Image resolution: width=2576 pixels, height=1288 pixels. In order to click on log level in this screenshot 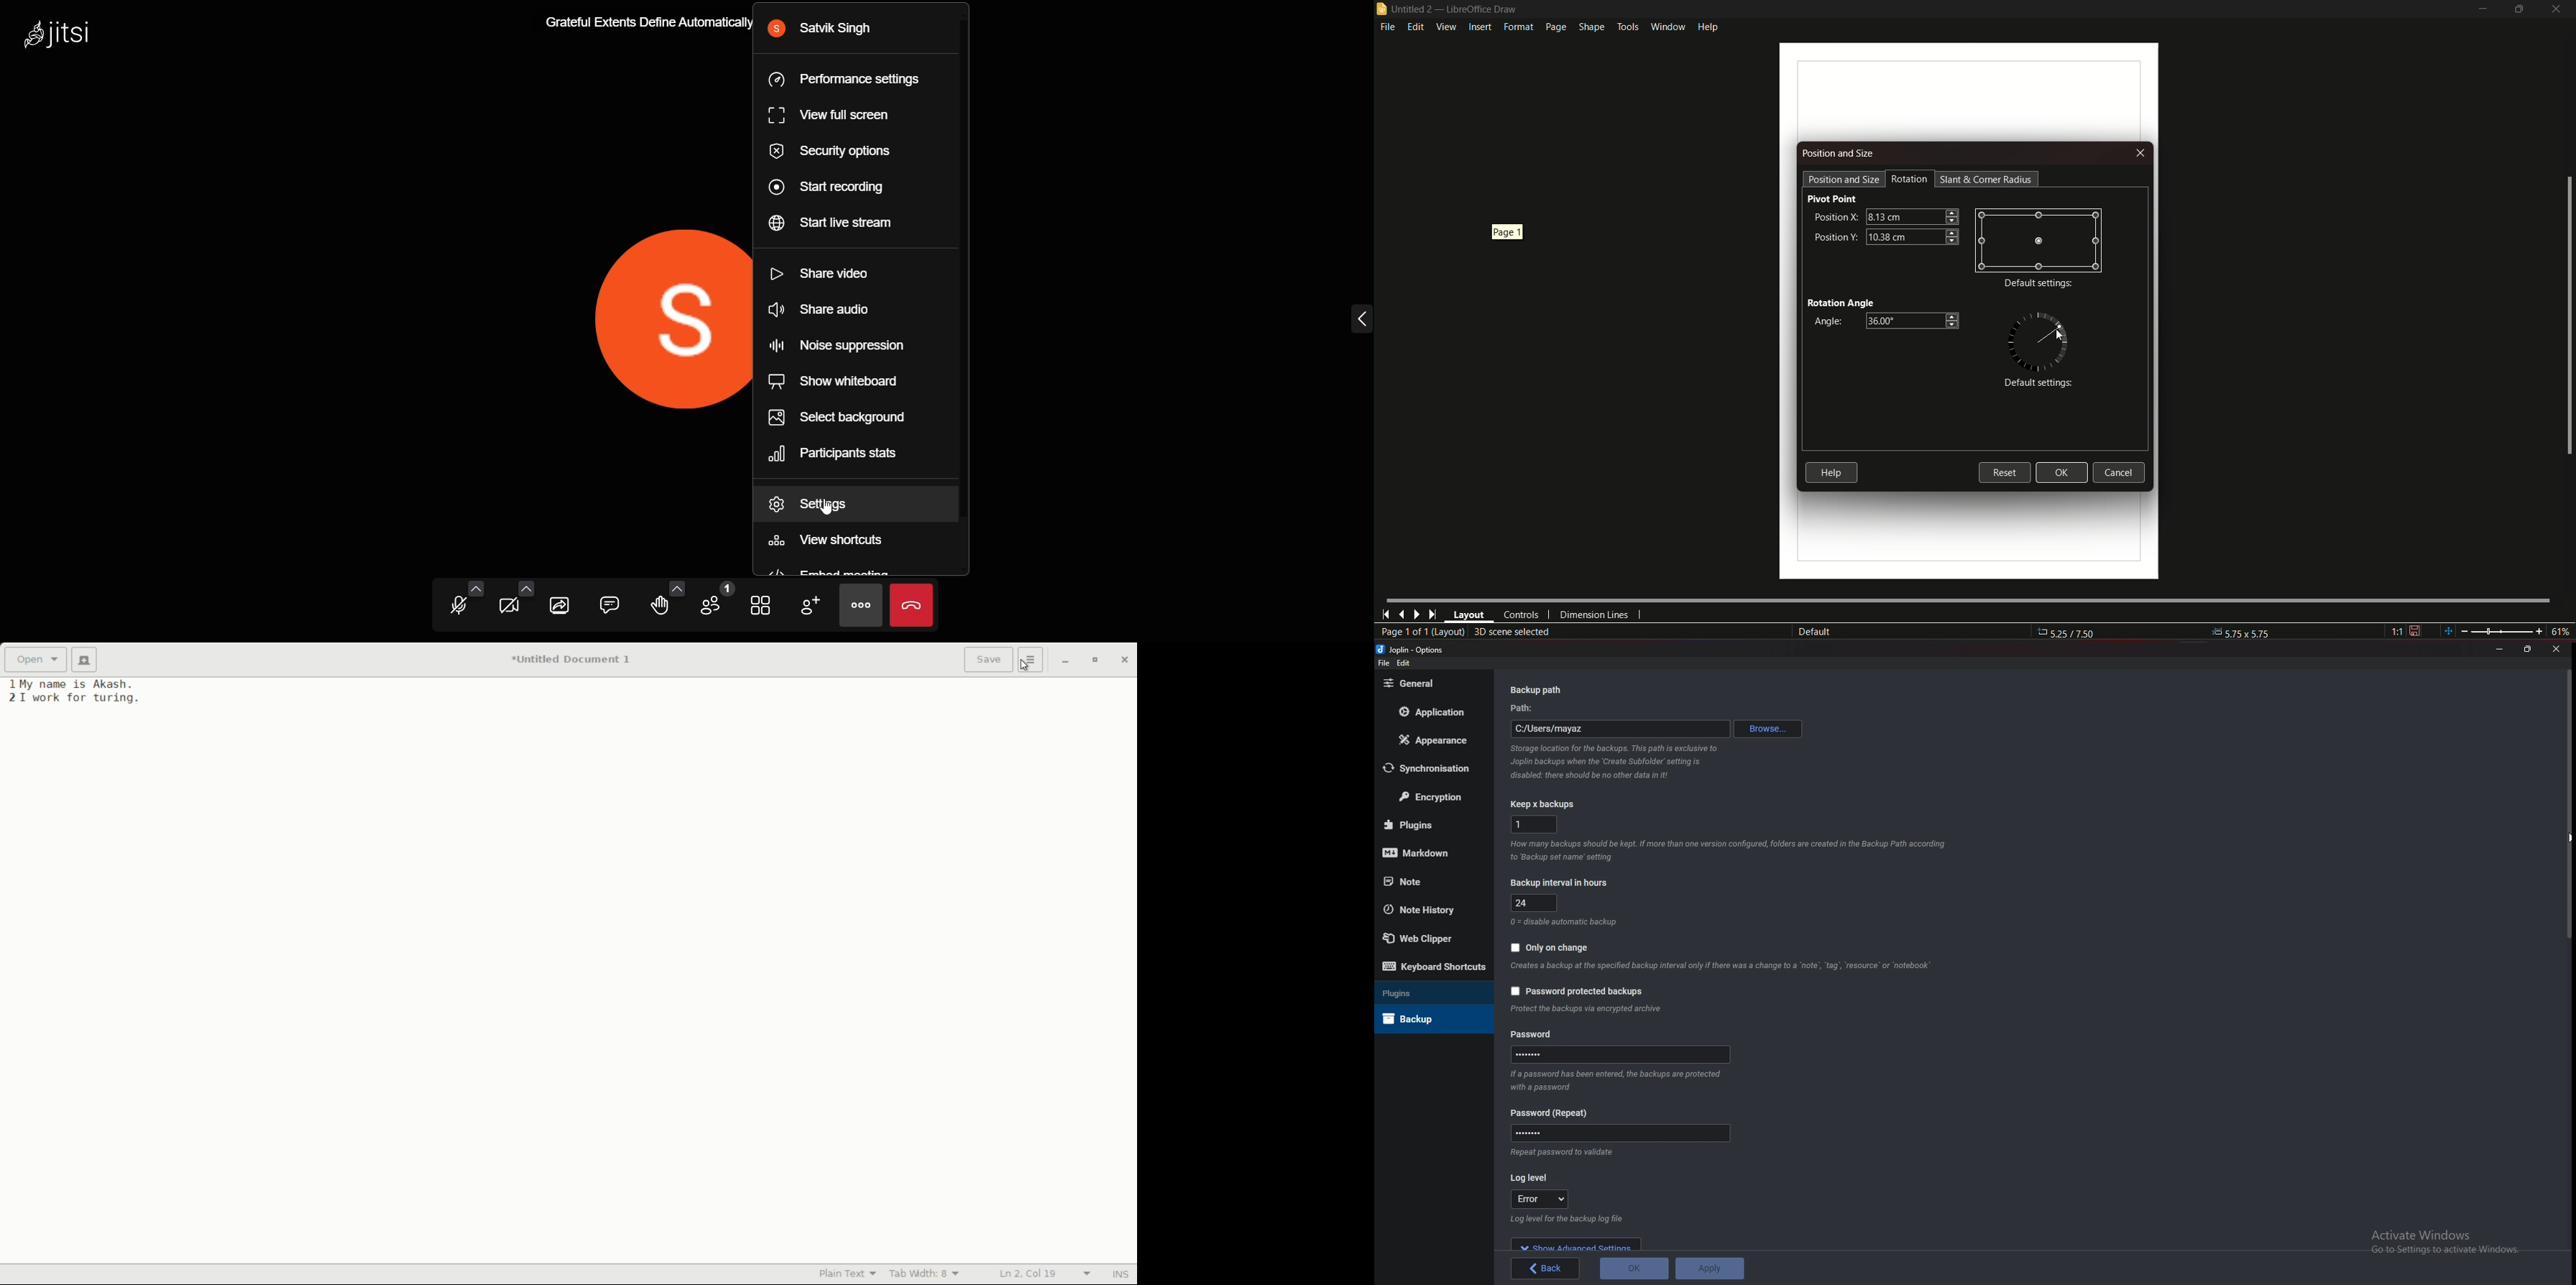, I will do `click(1540, 1198)`.